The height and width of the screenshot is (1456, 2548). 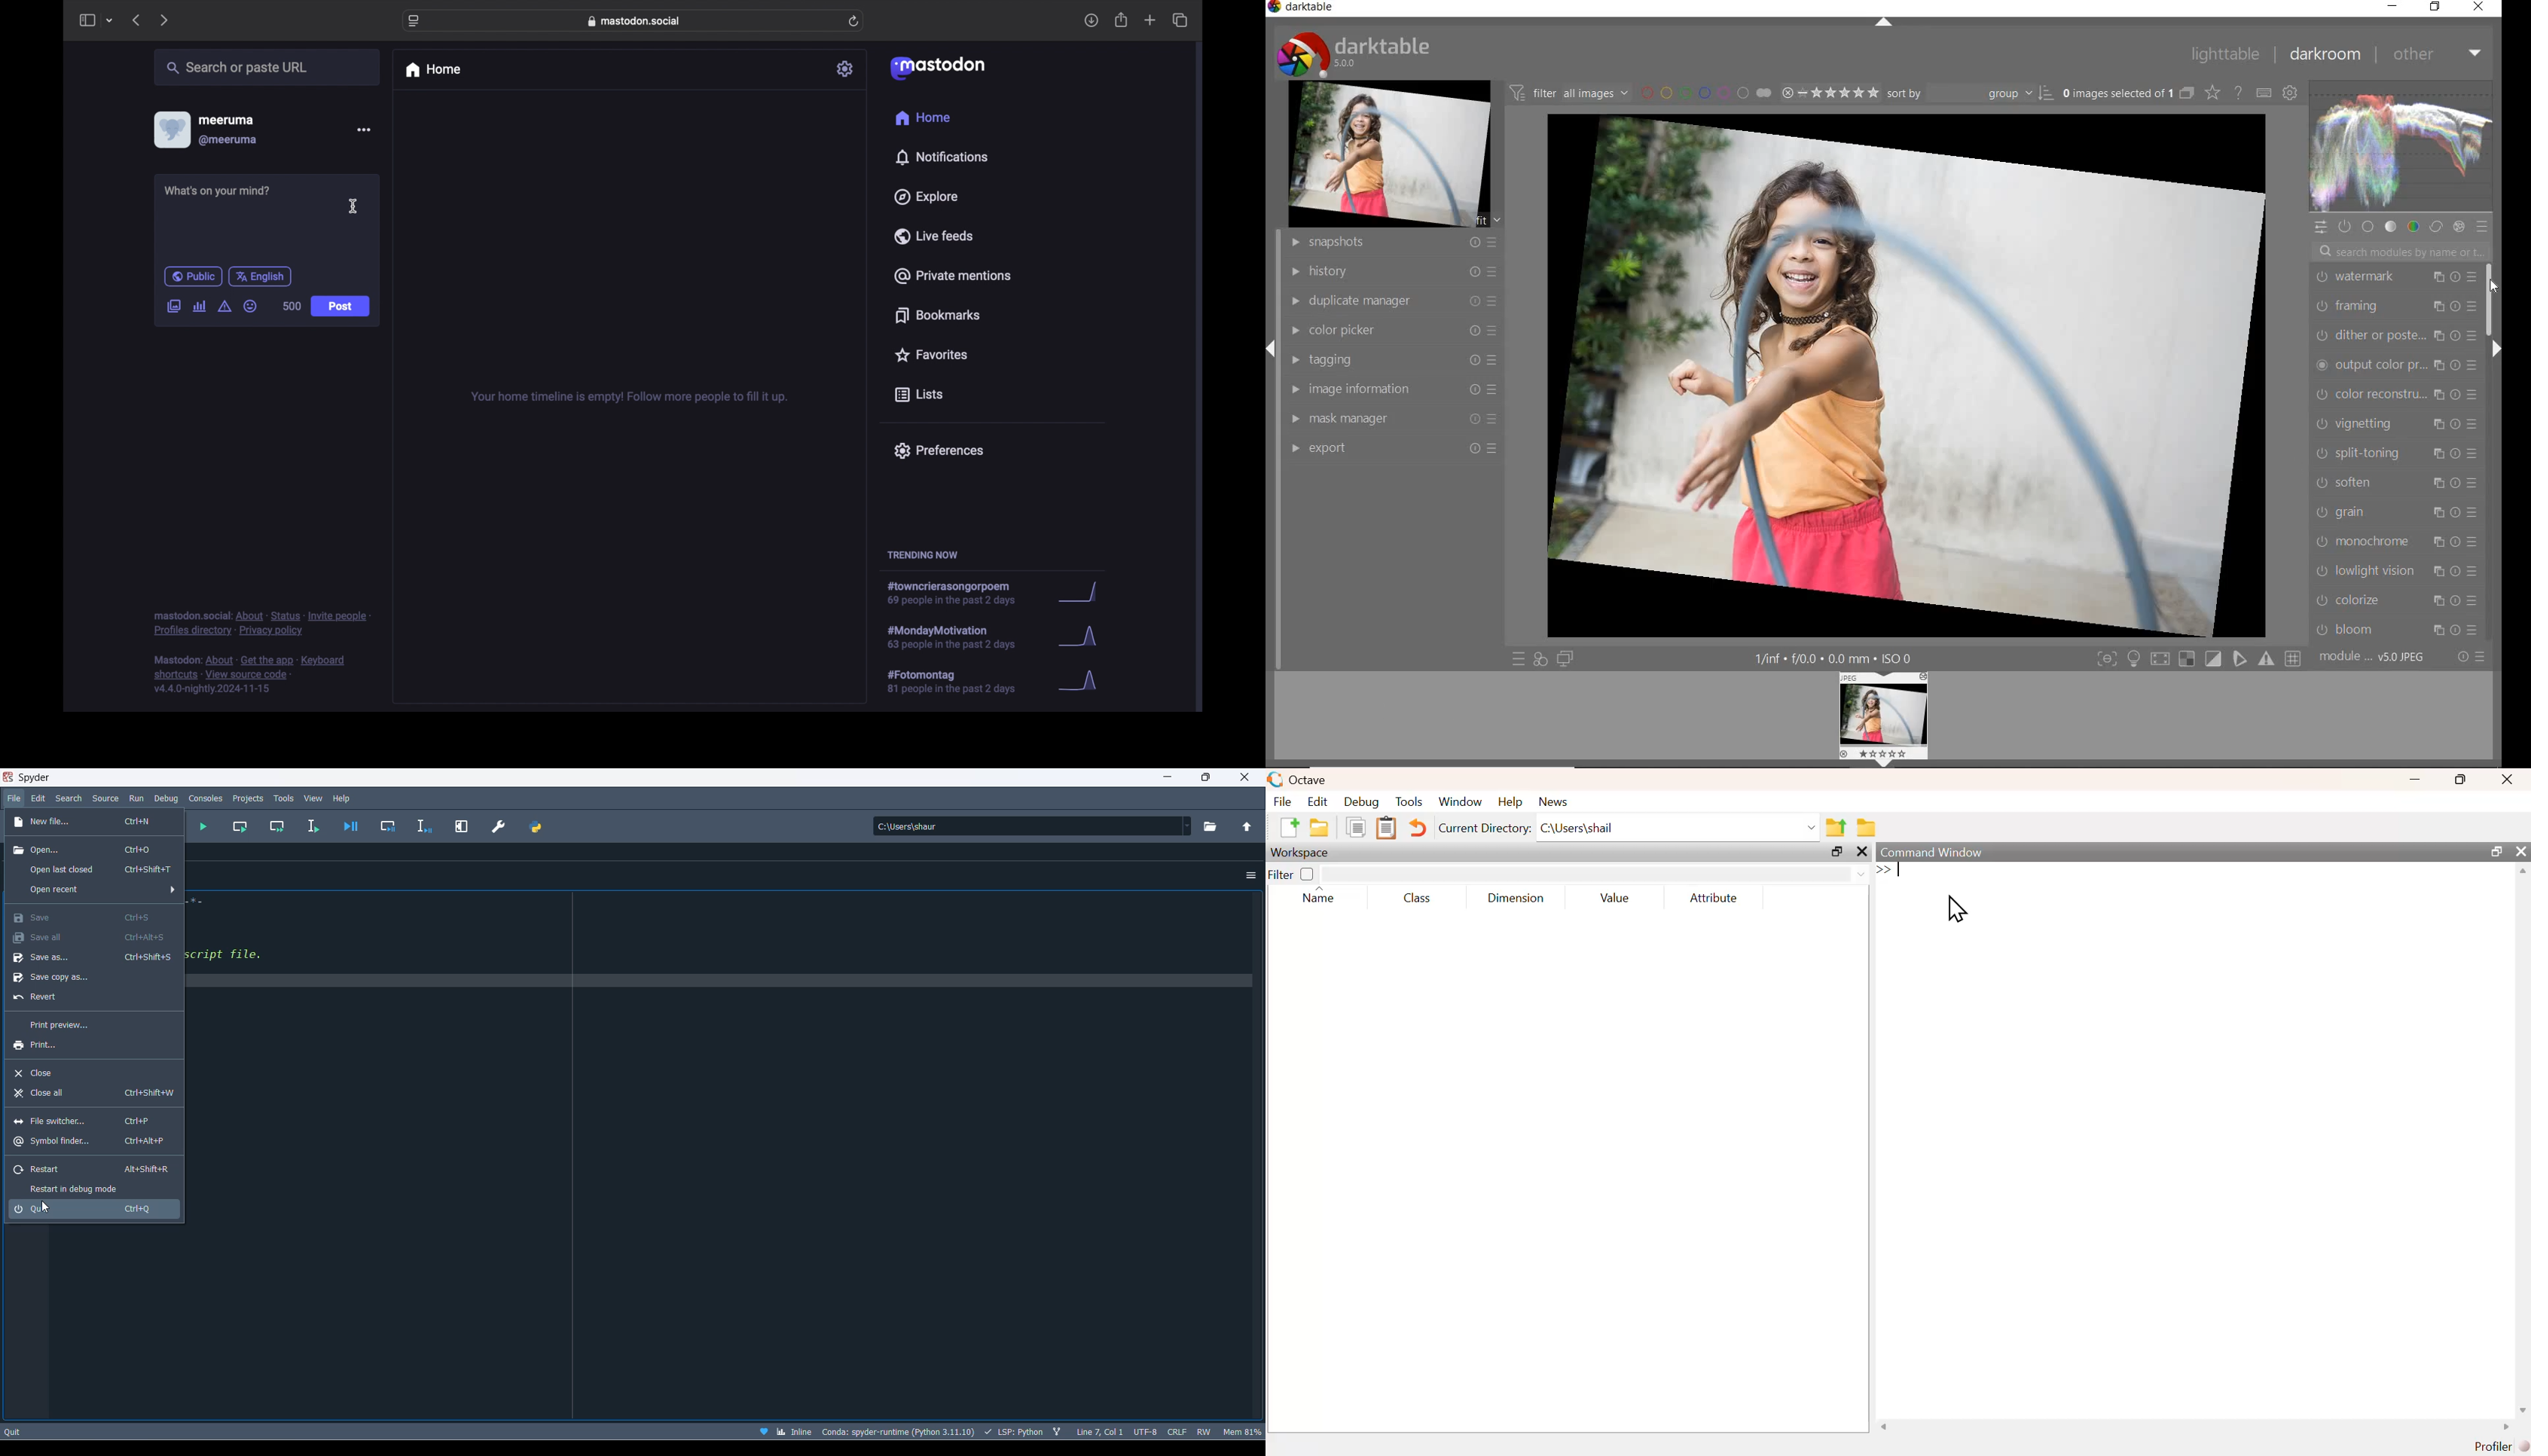 What do you see at coordinates (941, 157) in the screenshot?
I see `notifications` at bounding box center [941, 157].